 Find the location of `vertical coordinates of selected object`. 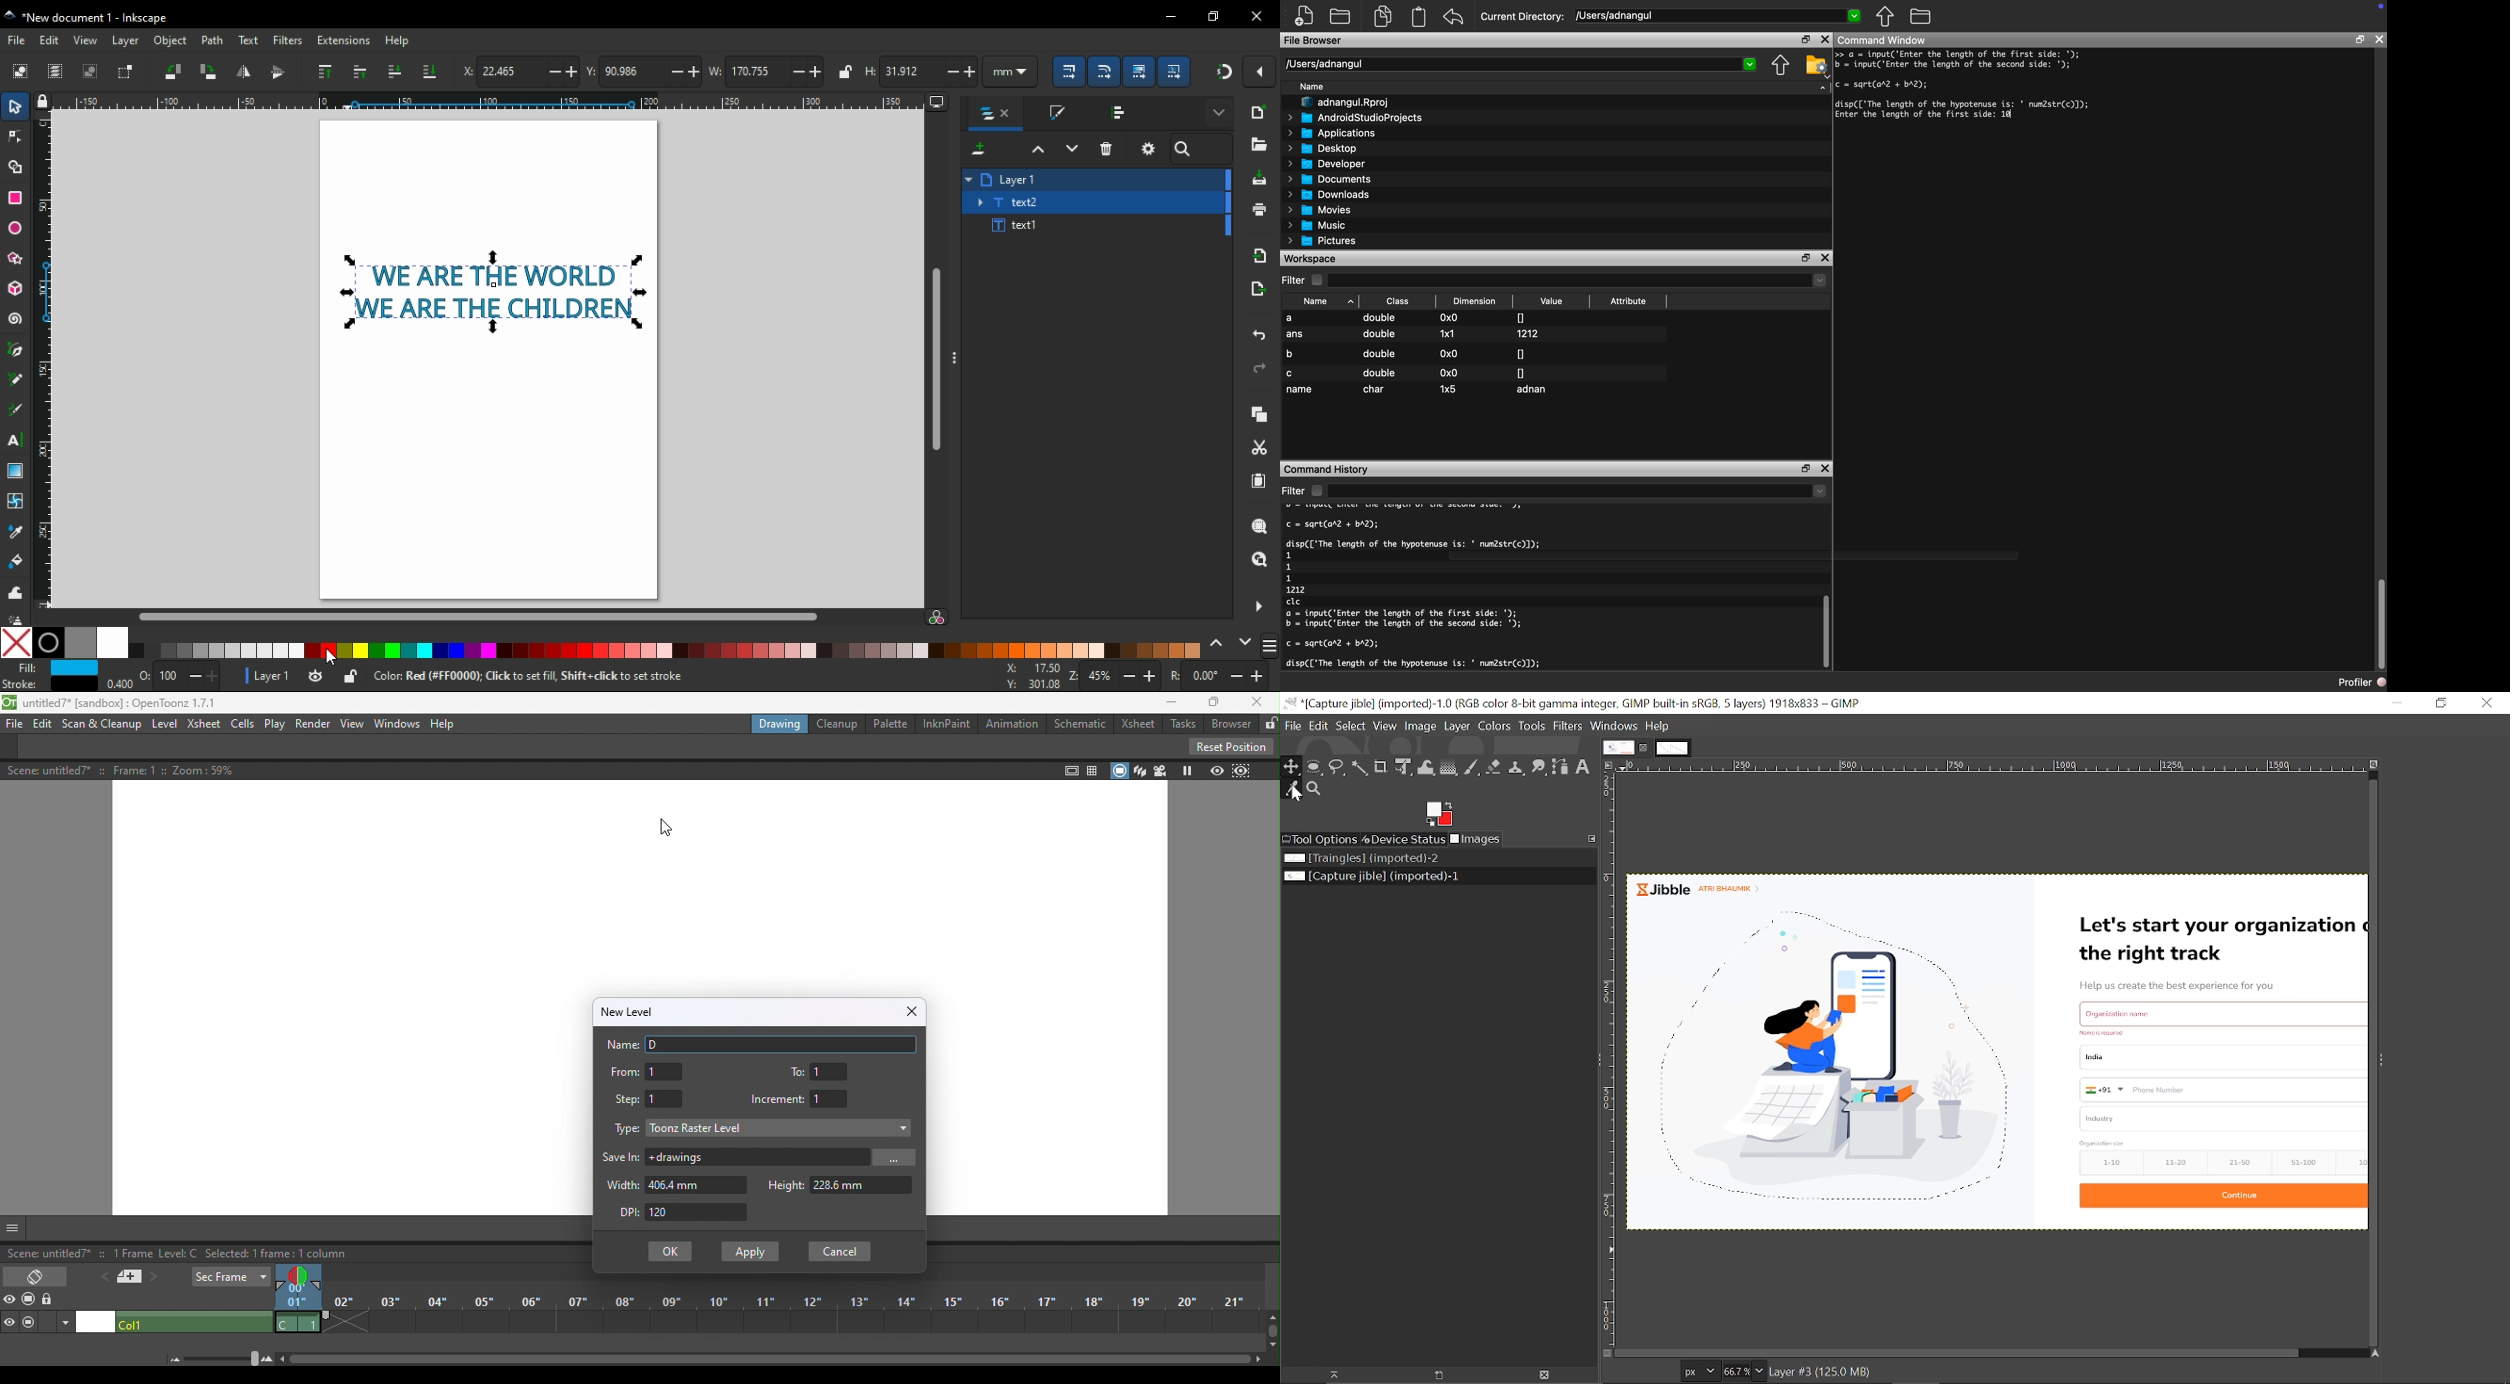

vertical coordinates of selected object is located at coordinates (644, 69).